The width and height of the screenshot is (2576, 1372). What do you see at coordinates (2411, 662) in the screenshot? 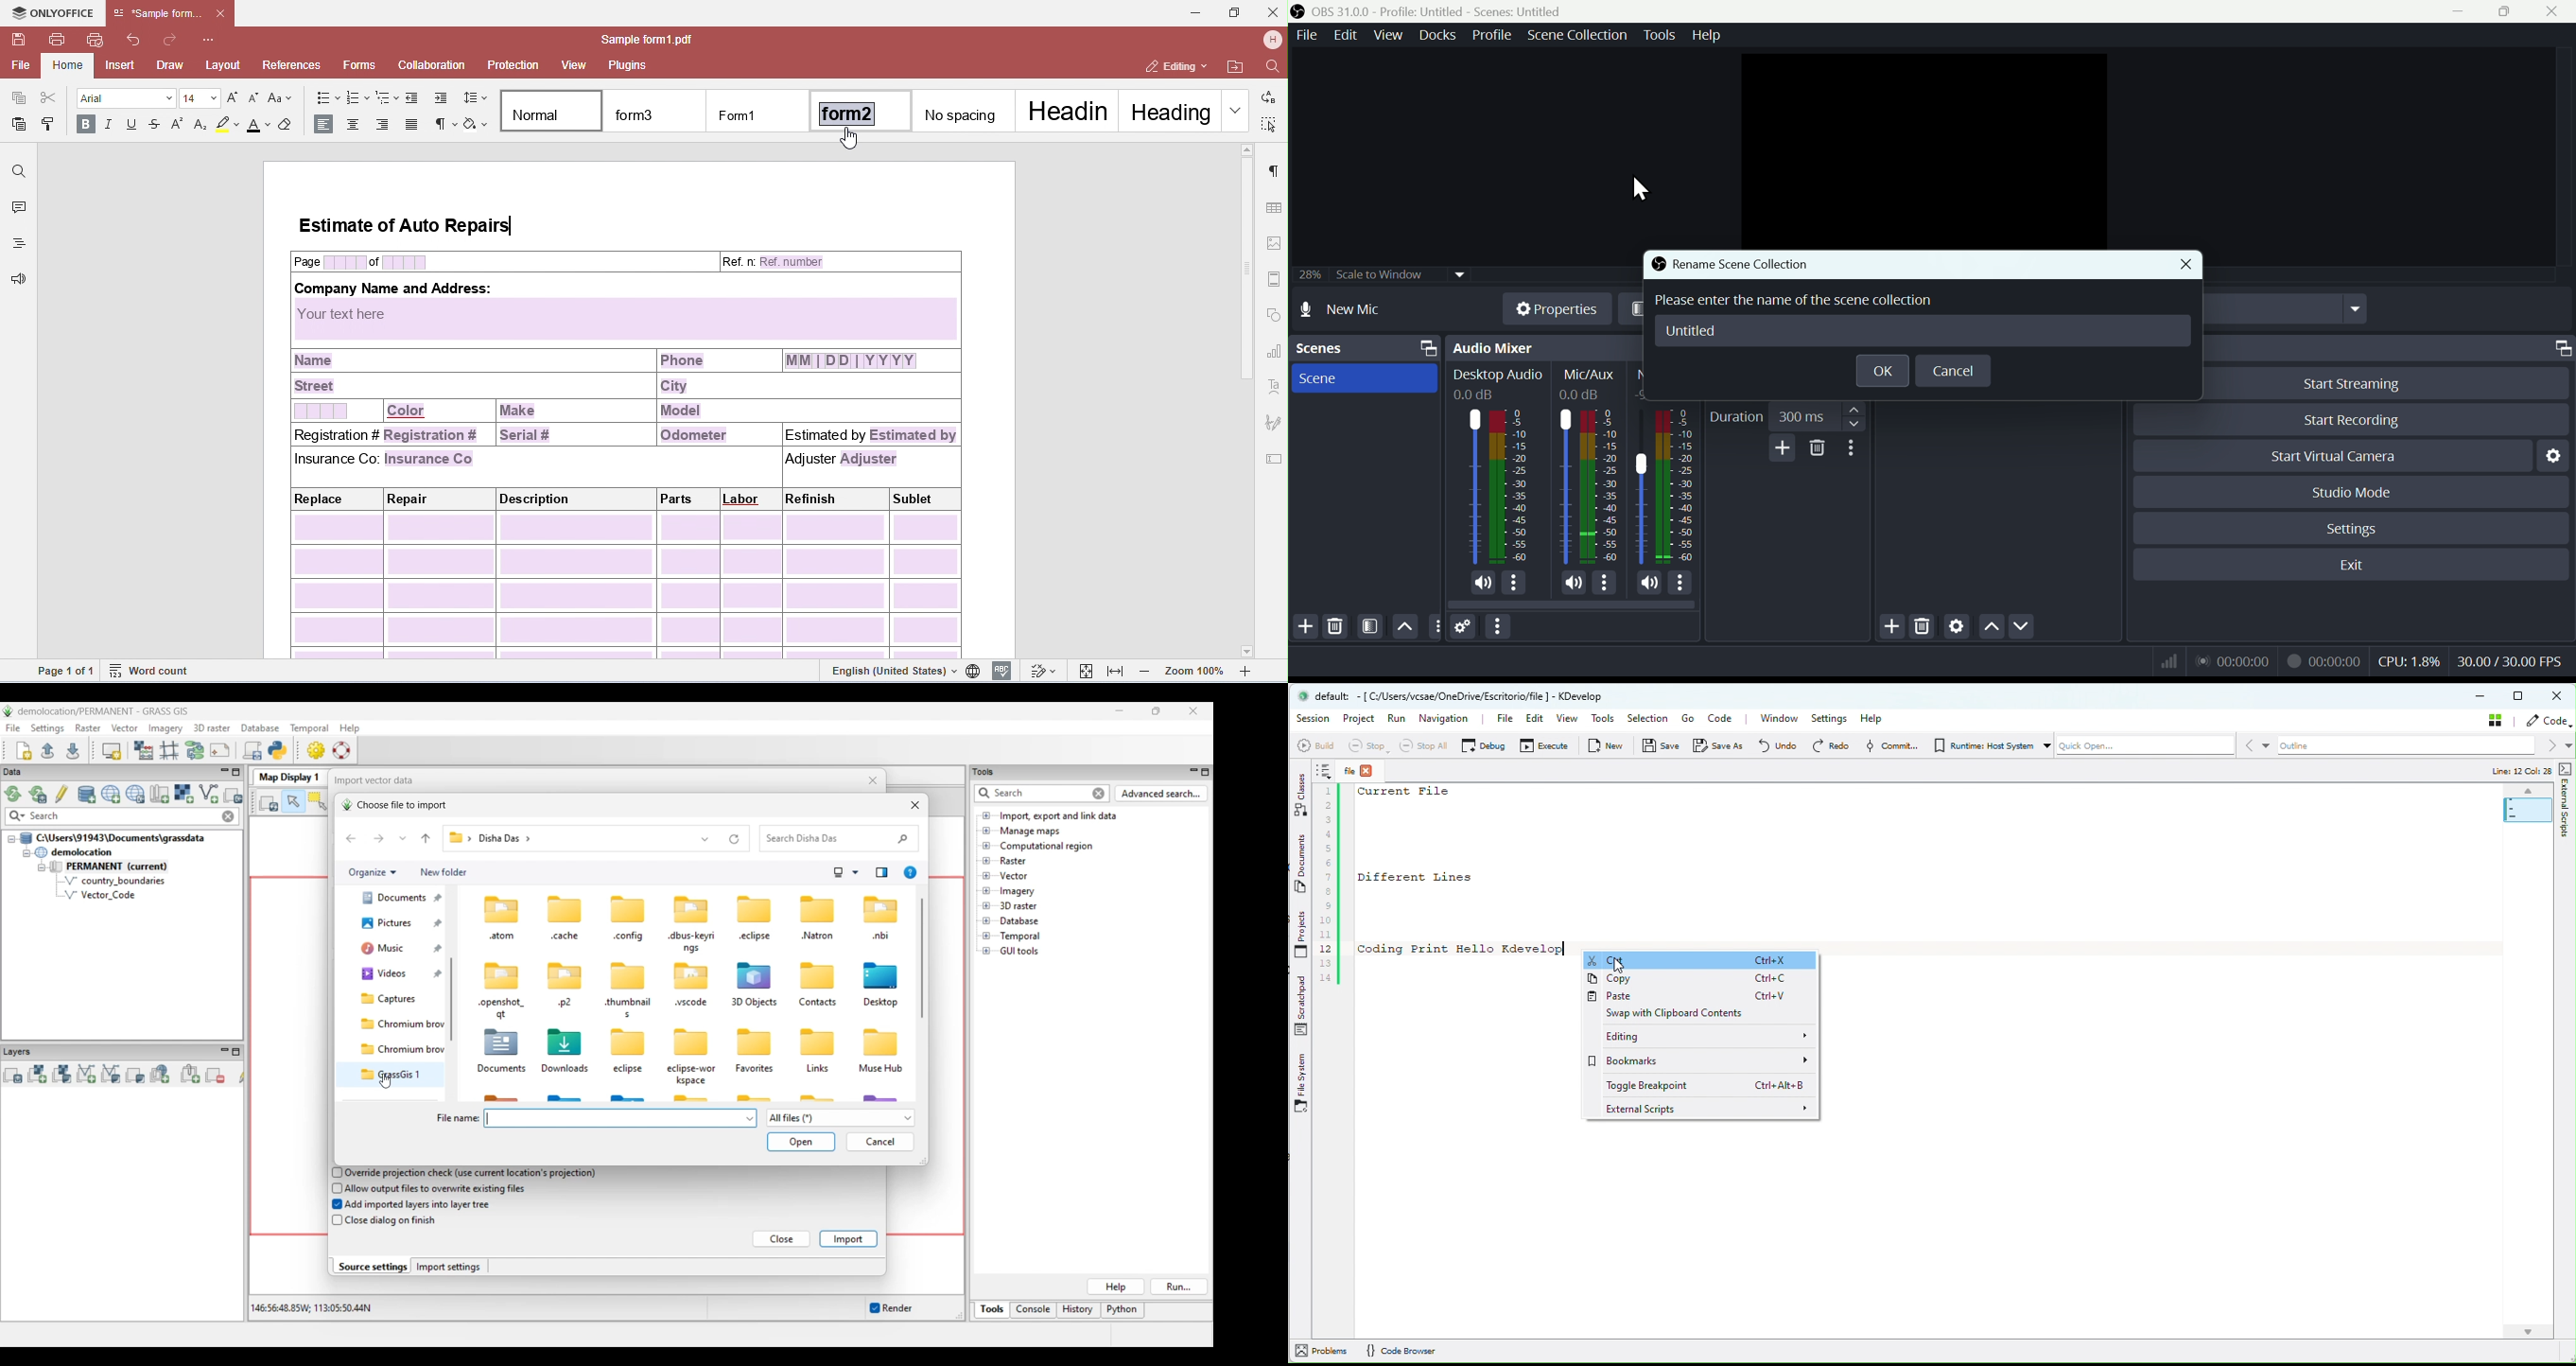
I see `CPU Usage` at bounding box center [2411, 662].